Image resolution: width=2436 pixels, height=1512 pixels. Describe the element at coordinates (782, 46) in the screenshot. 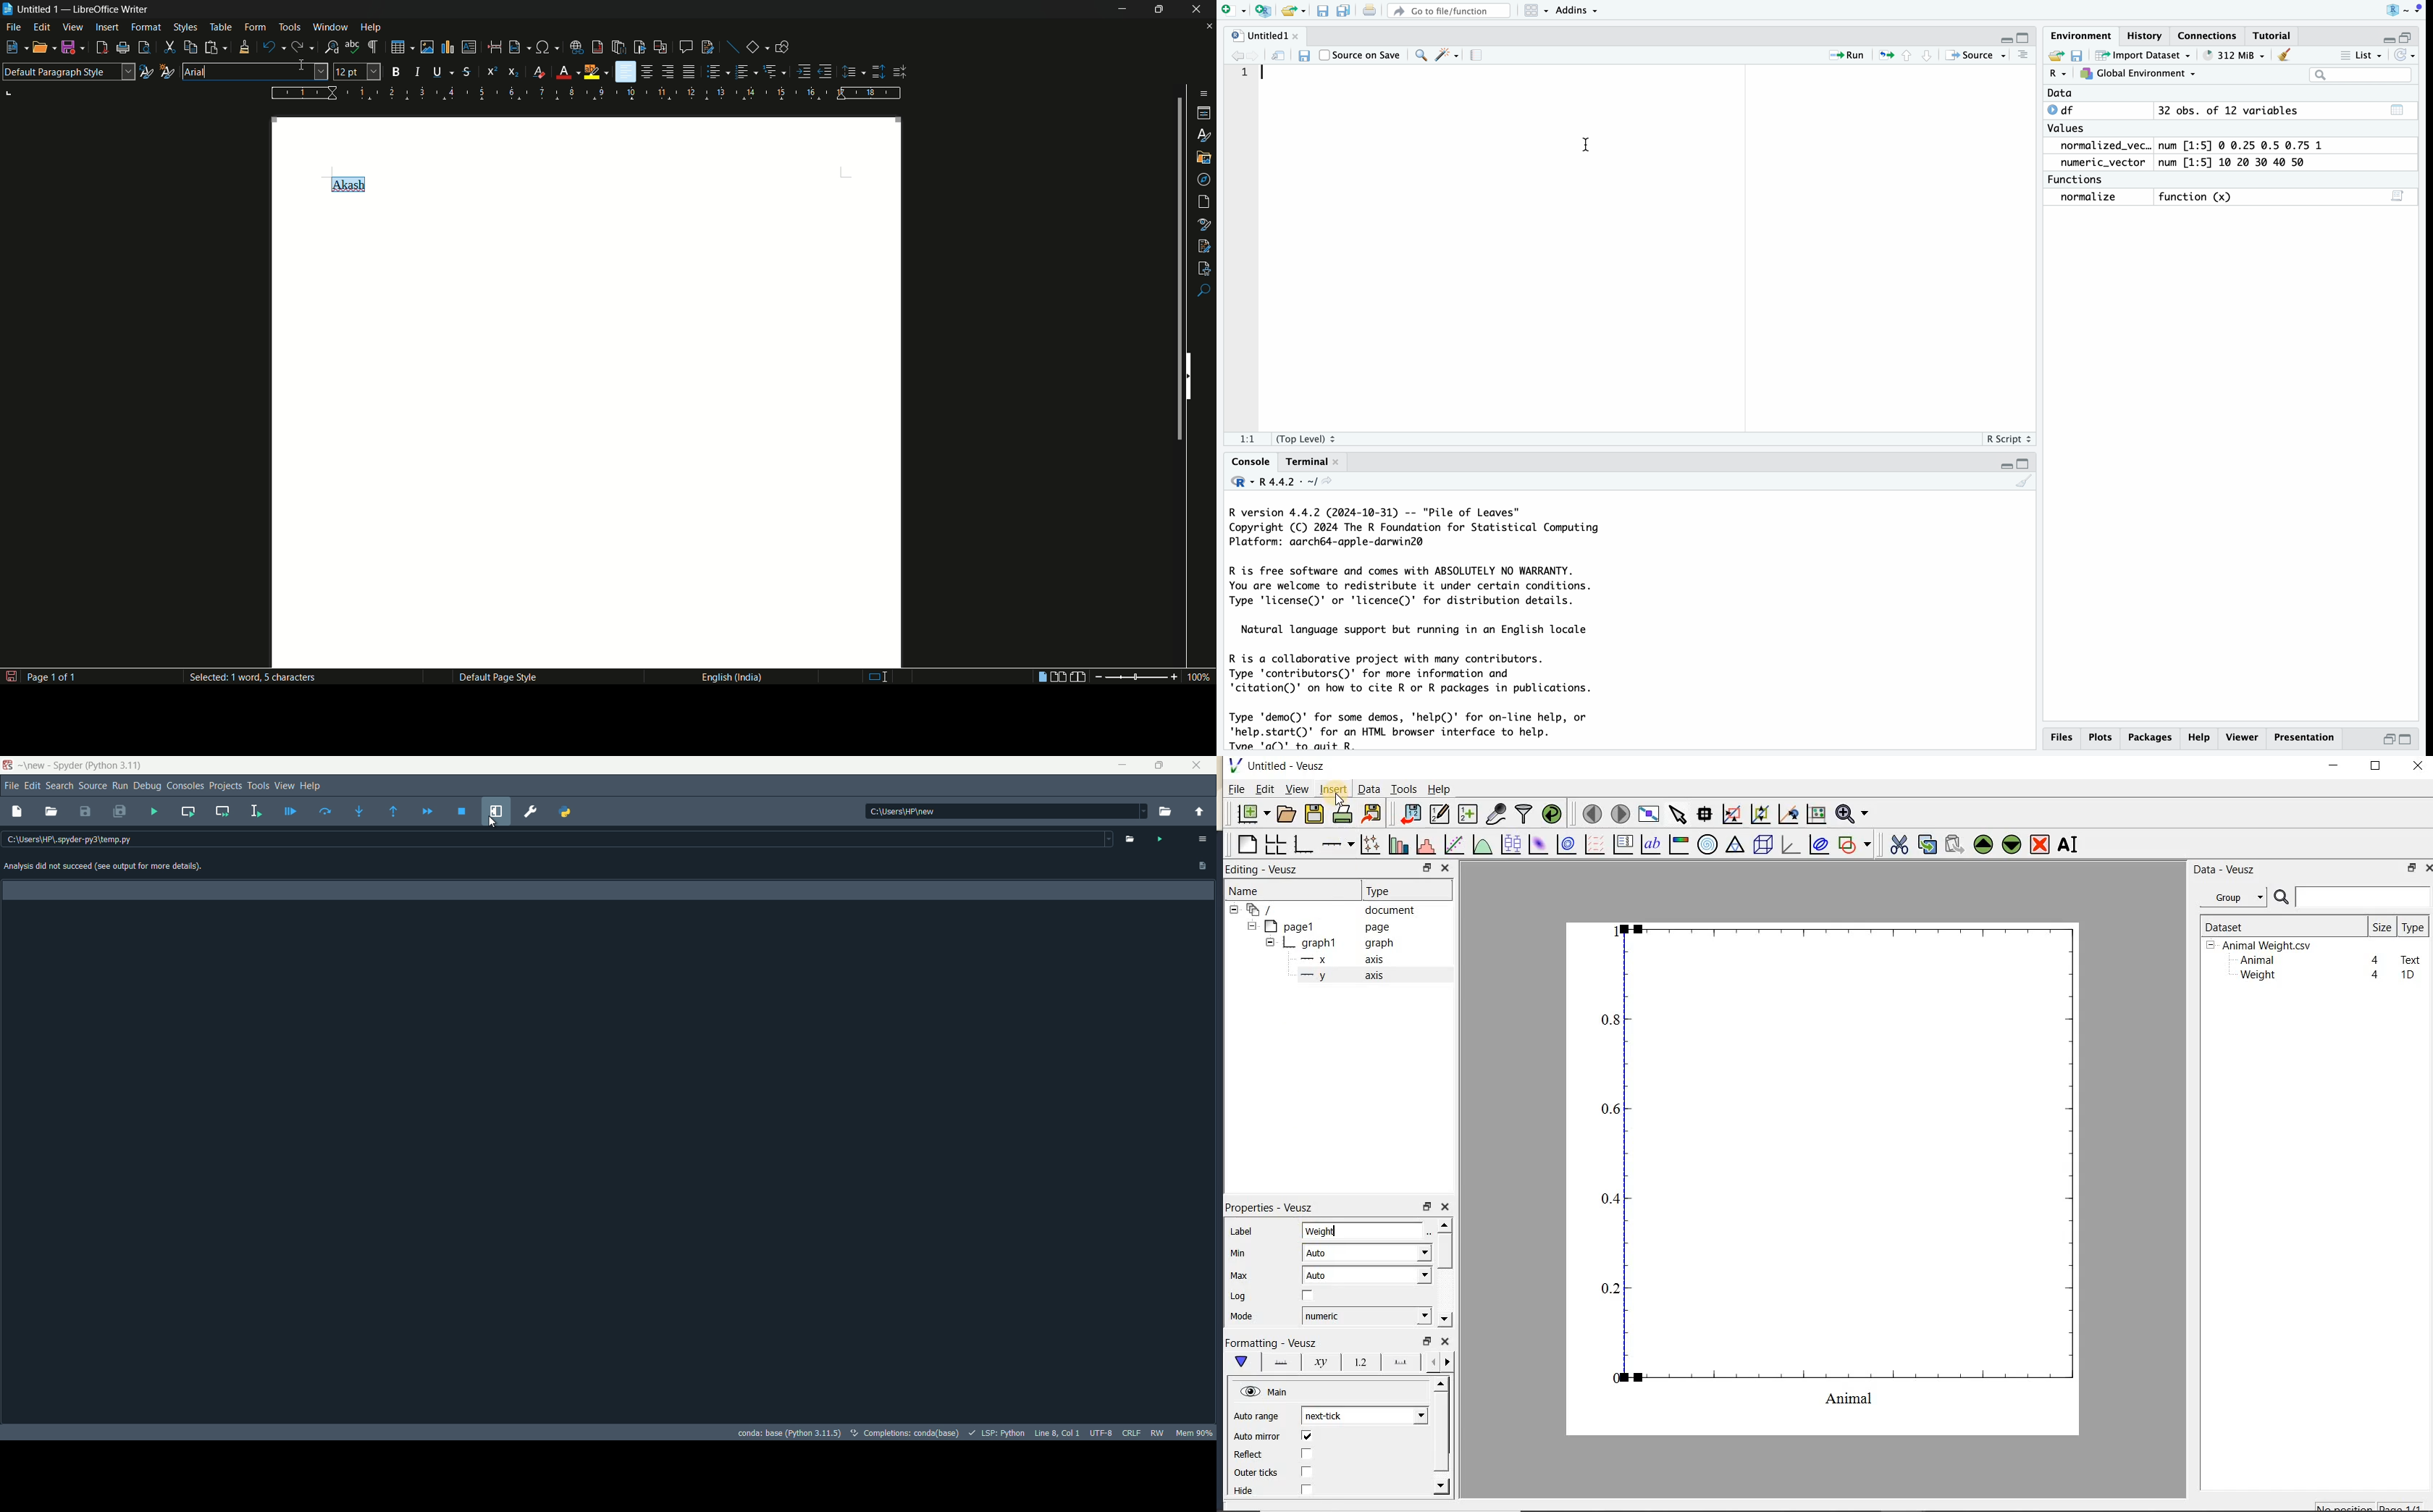

I see `show draw functions` at that location.